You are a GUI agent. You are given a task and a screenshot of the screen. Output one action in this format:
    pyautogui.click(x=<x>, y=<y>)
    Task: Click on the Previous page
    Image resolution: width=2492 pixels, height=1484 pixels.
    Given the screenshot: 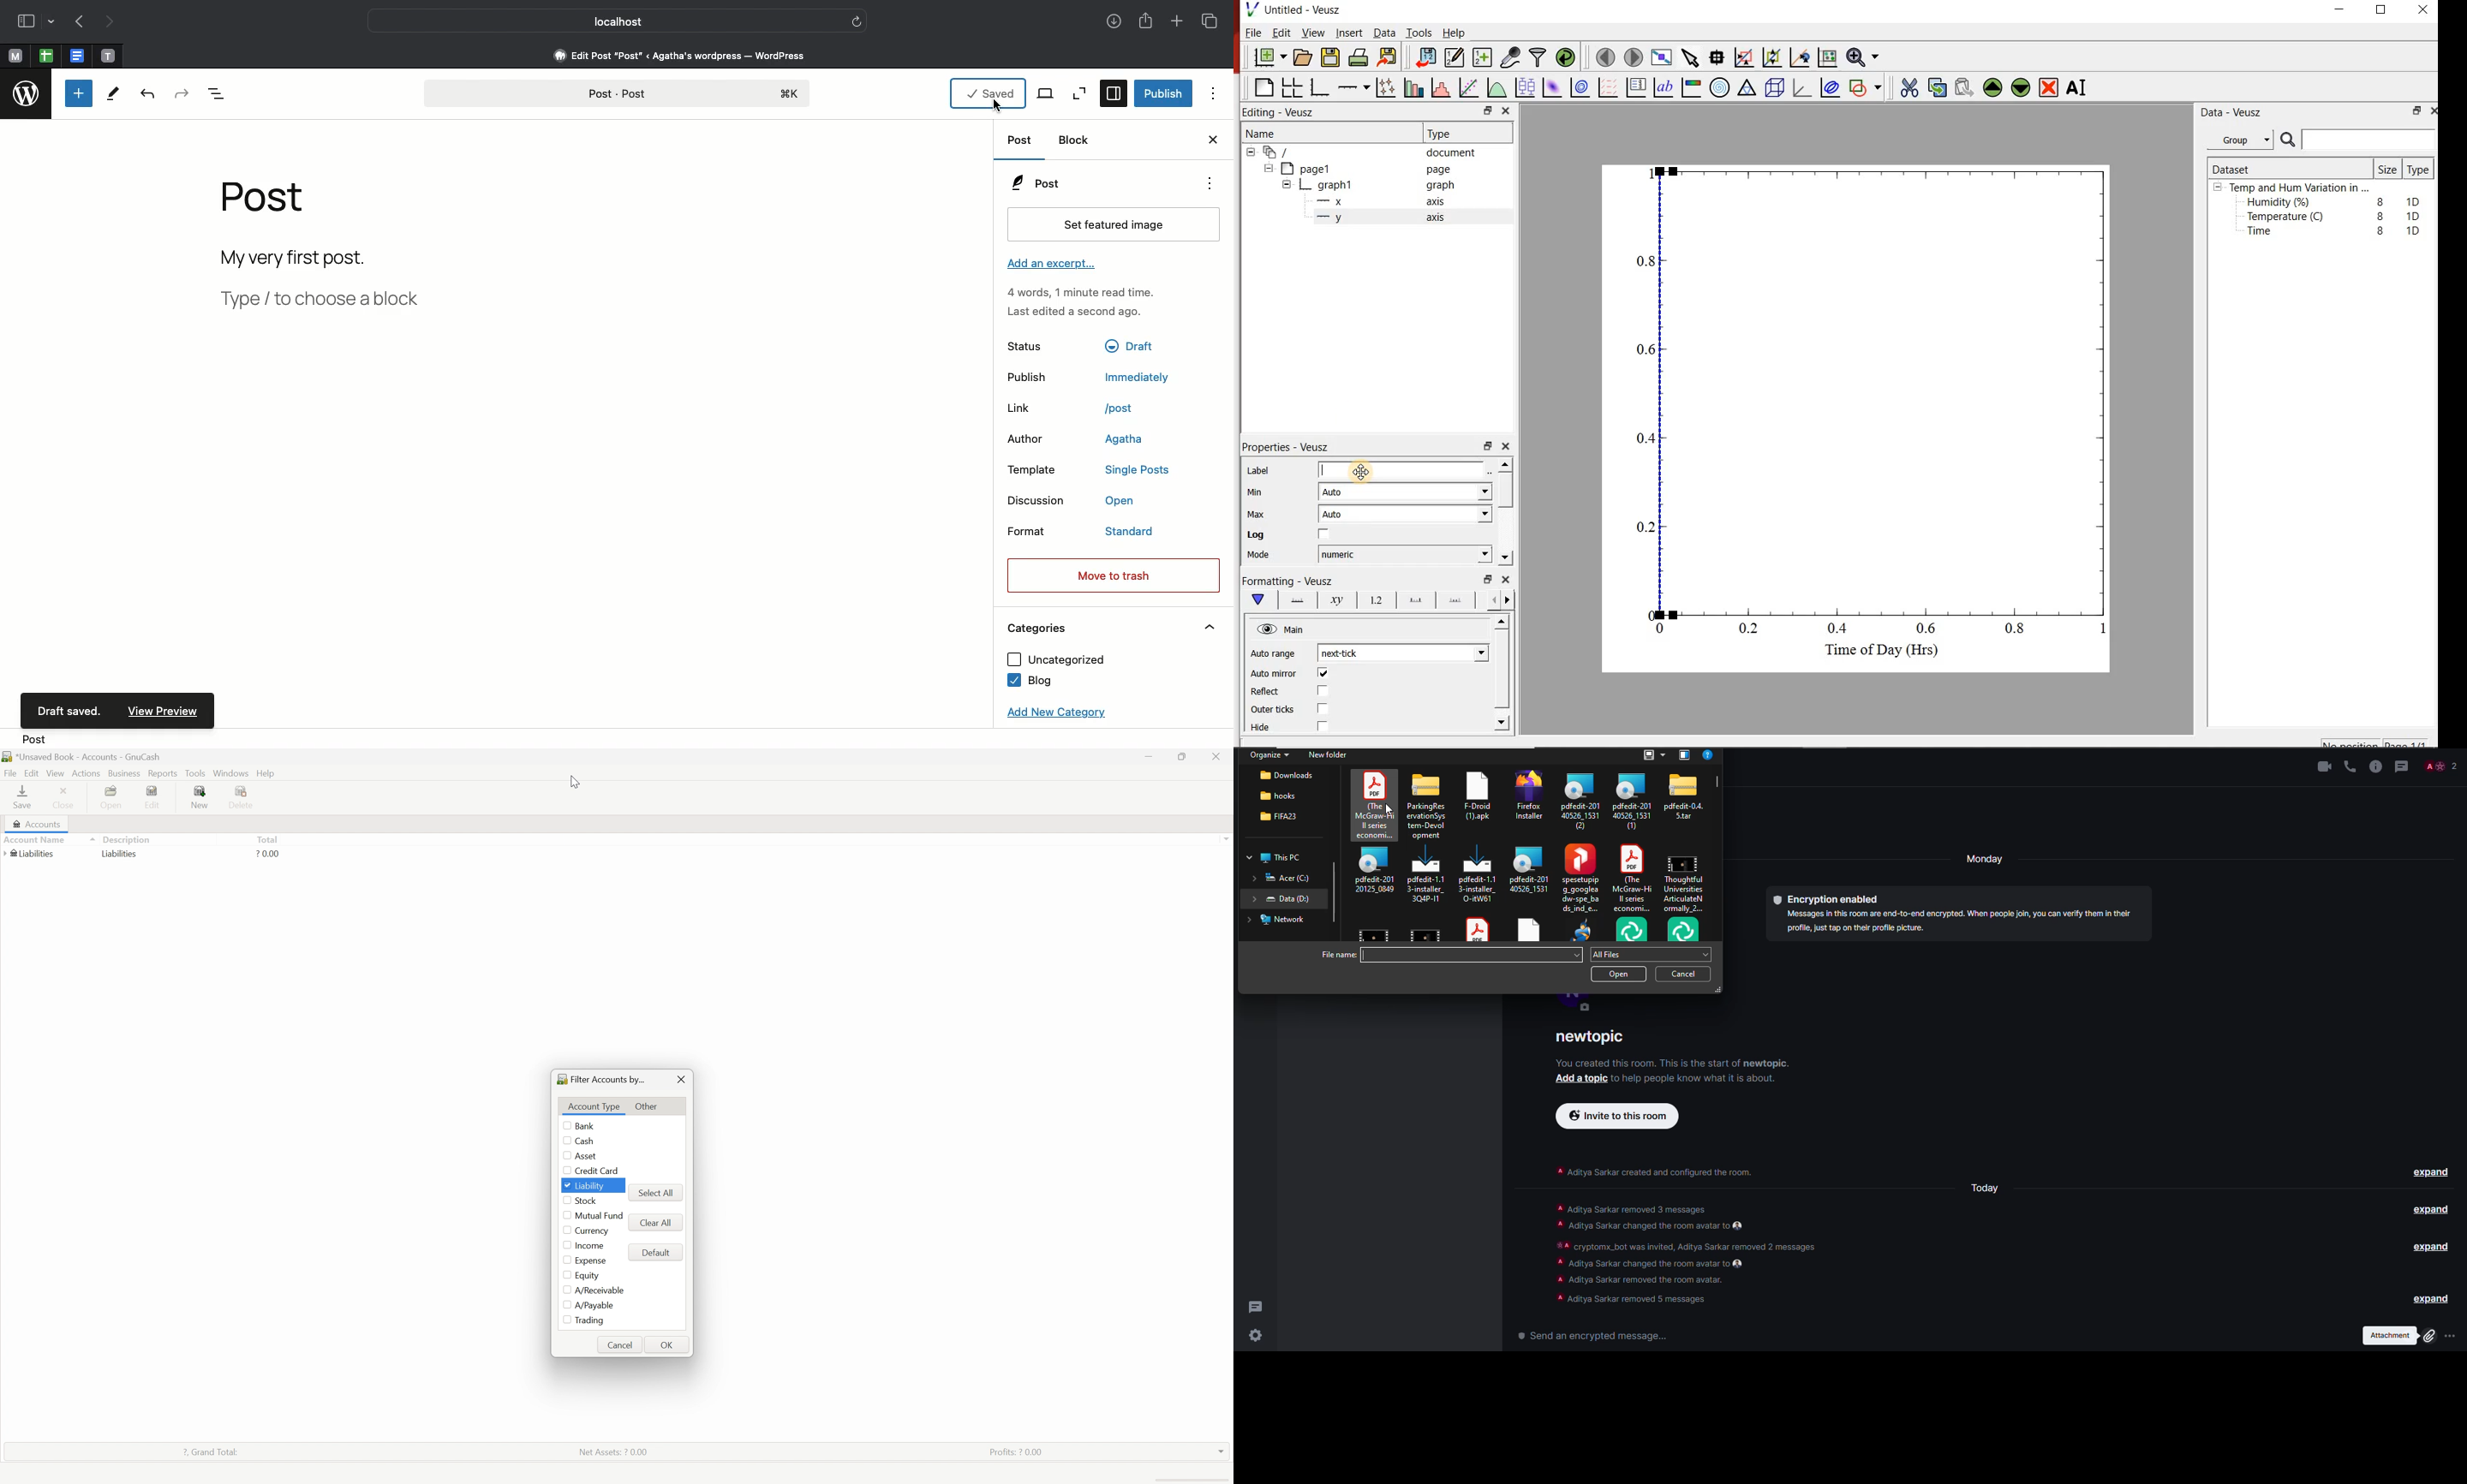 What is the action you would take?
    pyautogui.click(x=80, y=23)
    